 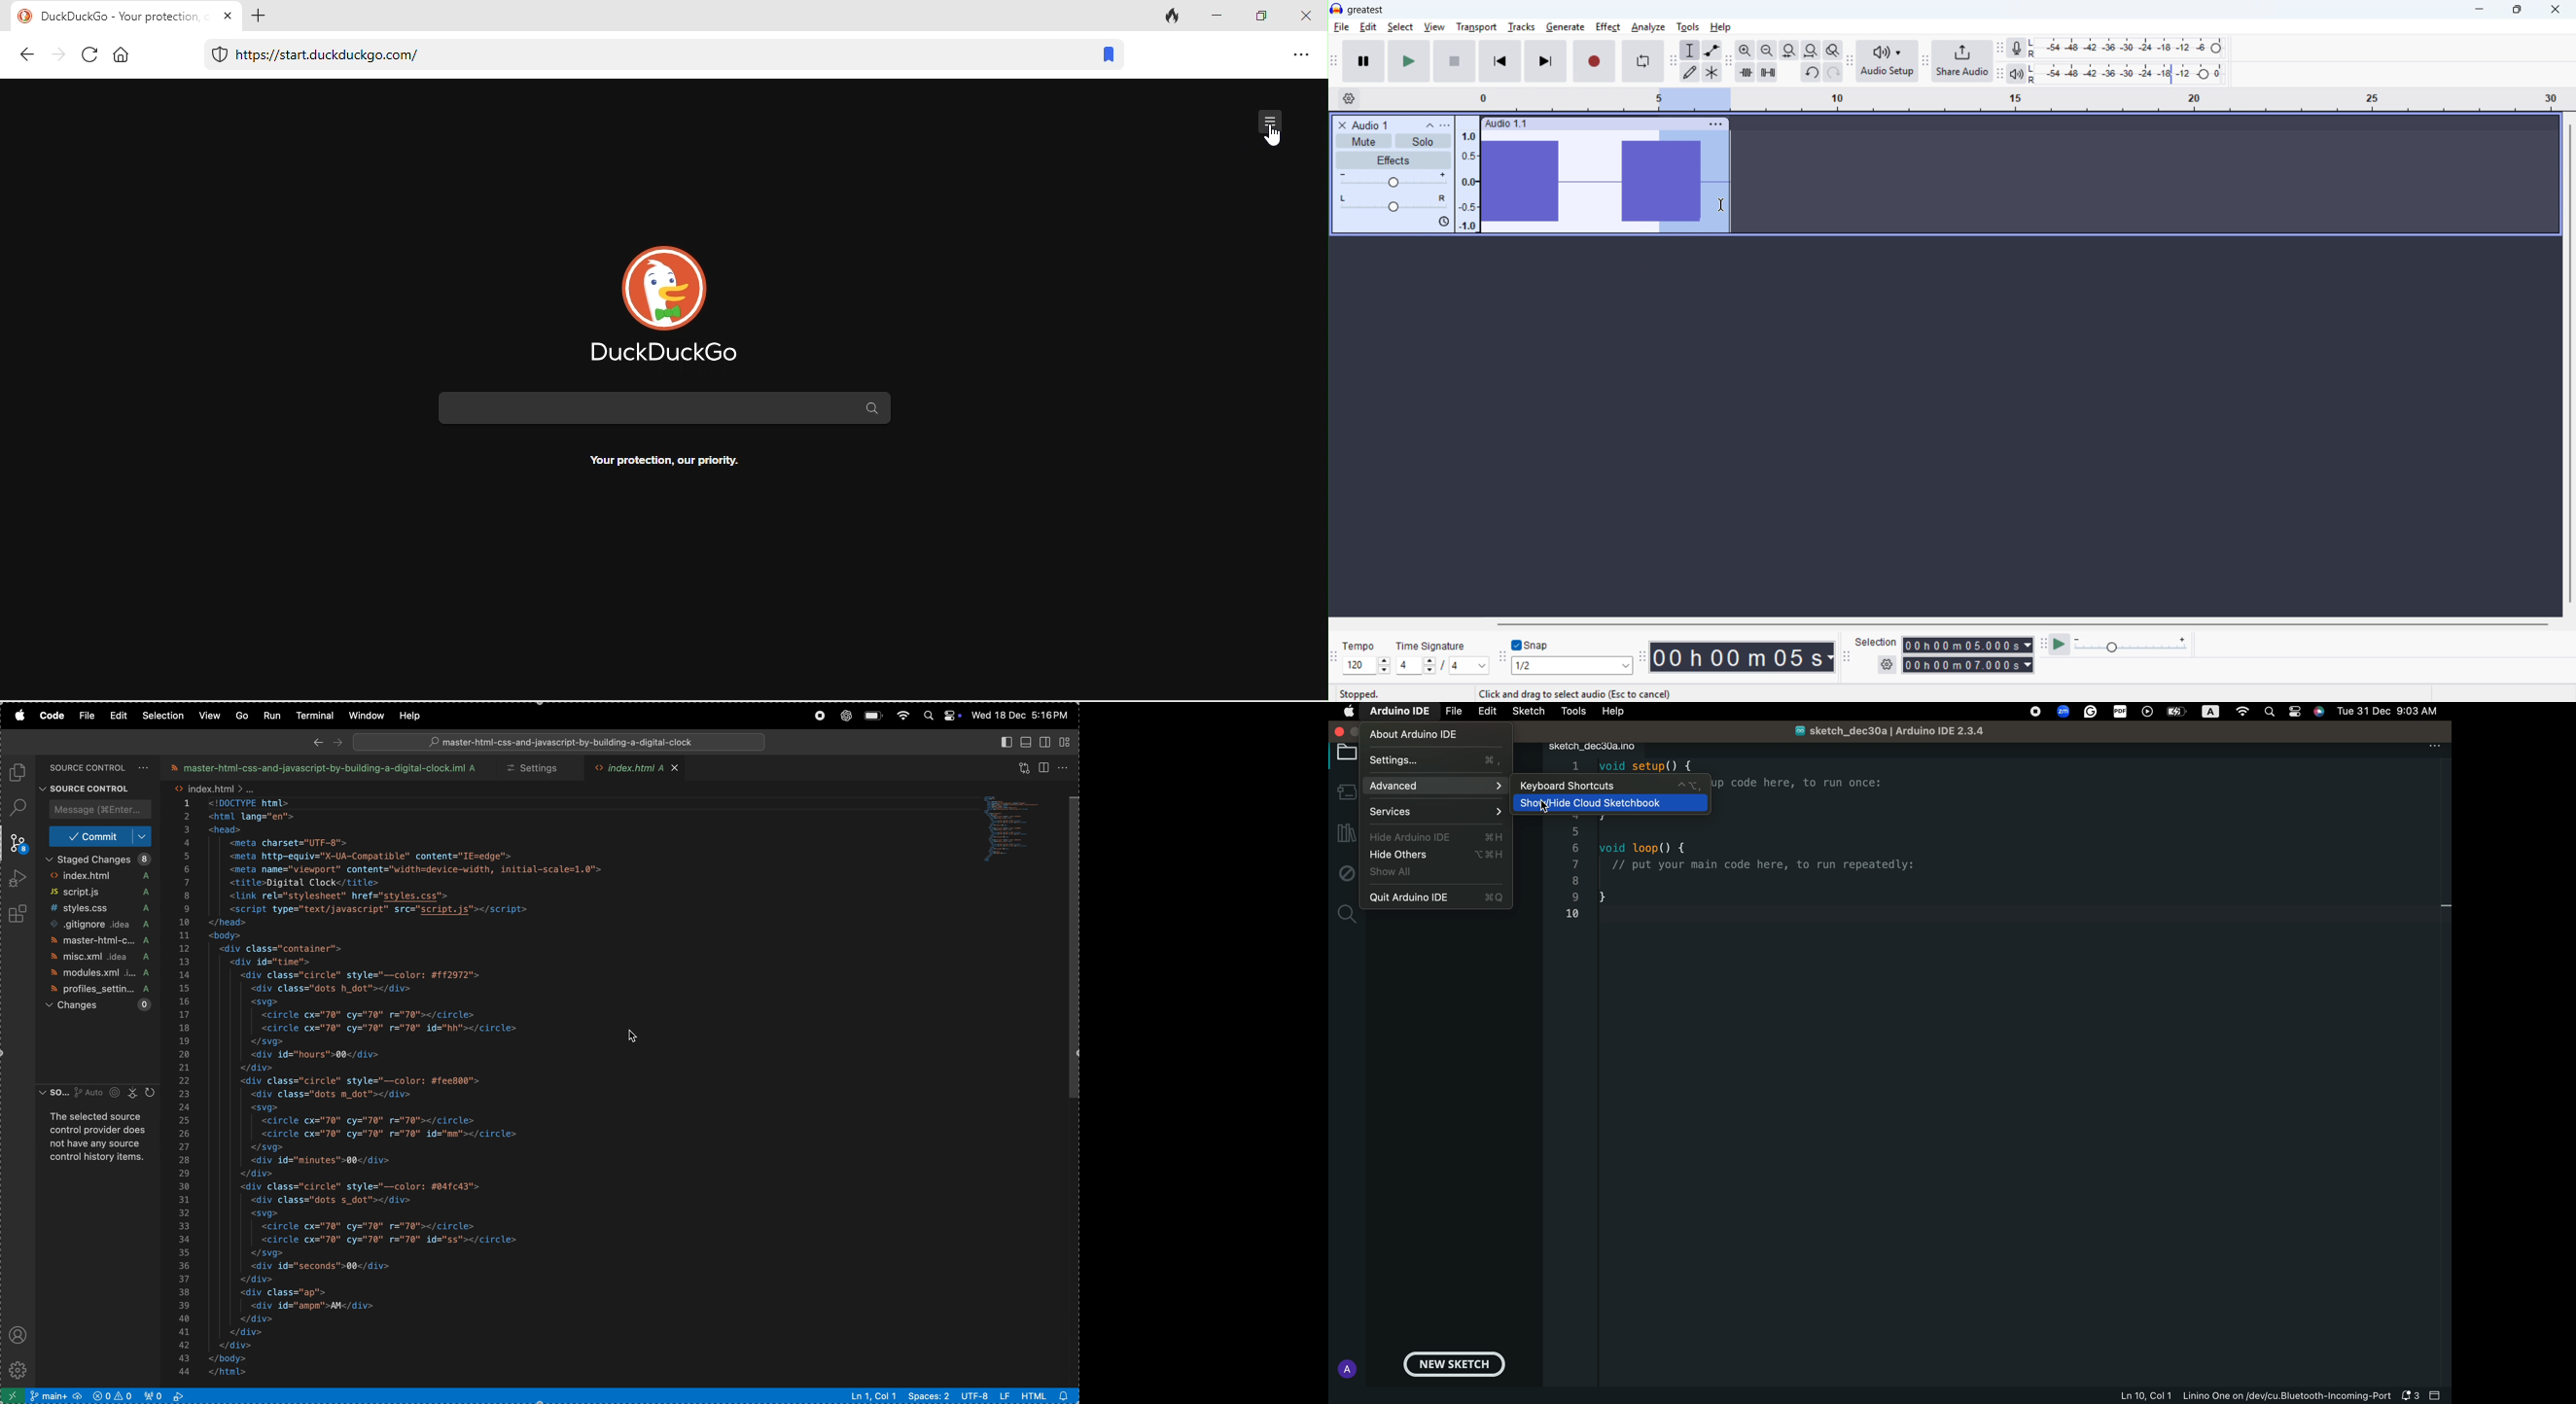 I want to click on Cursor , so click(x=1721, y=205).